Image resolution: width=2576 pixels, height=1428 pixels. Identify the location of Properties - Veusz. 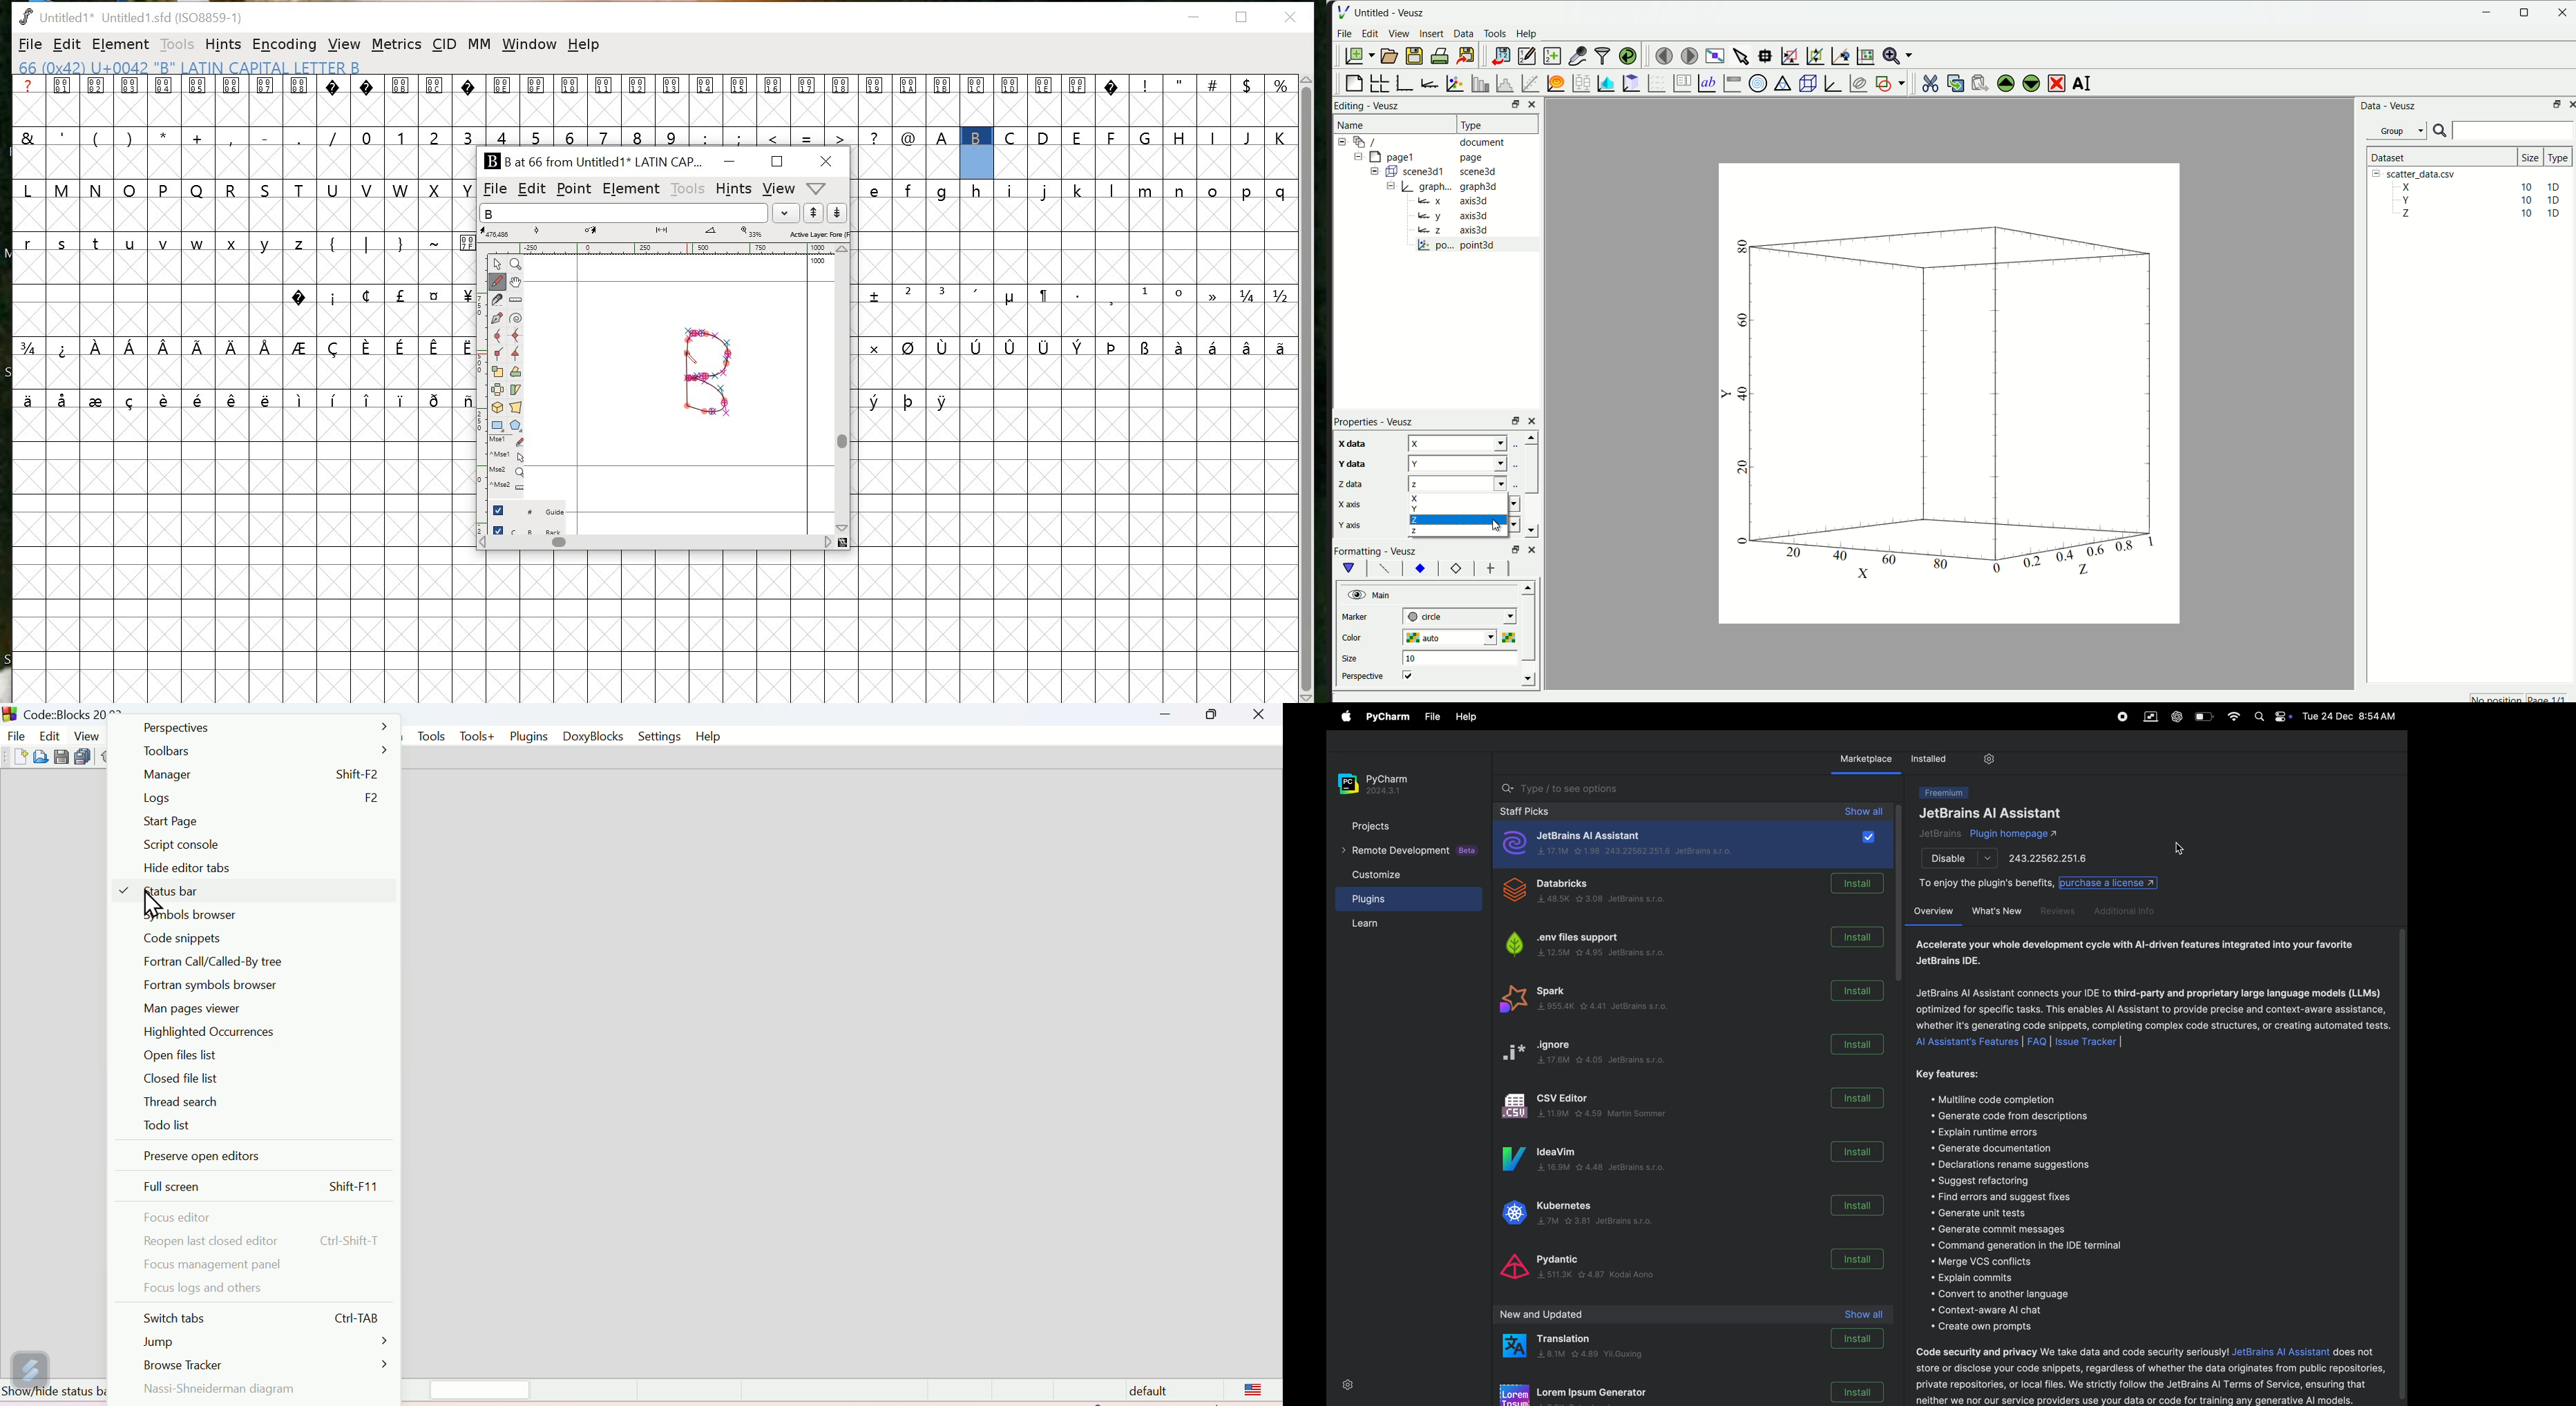
(1374, 421).